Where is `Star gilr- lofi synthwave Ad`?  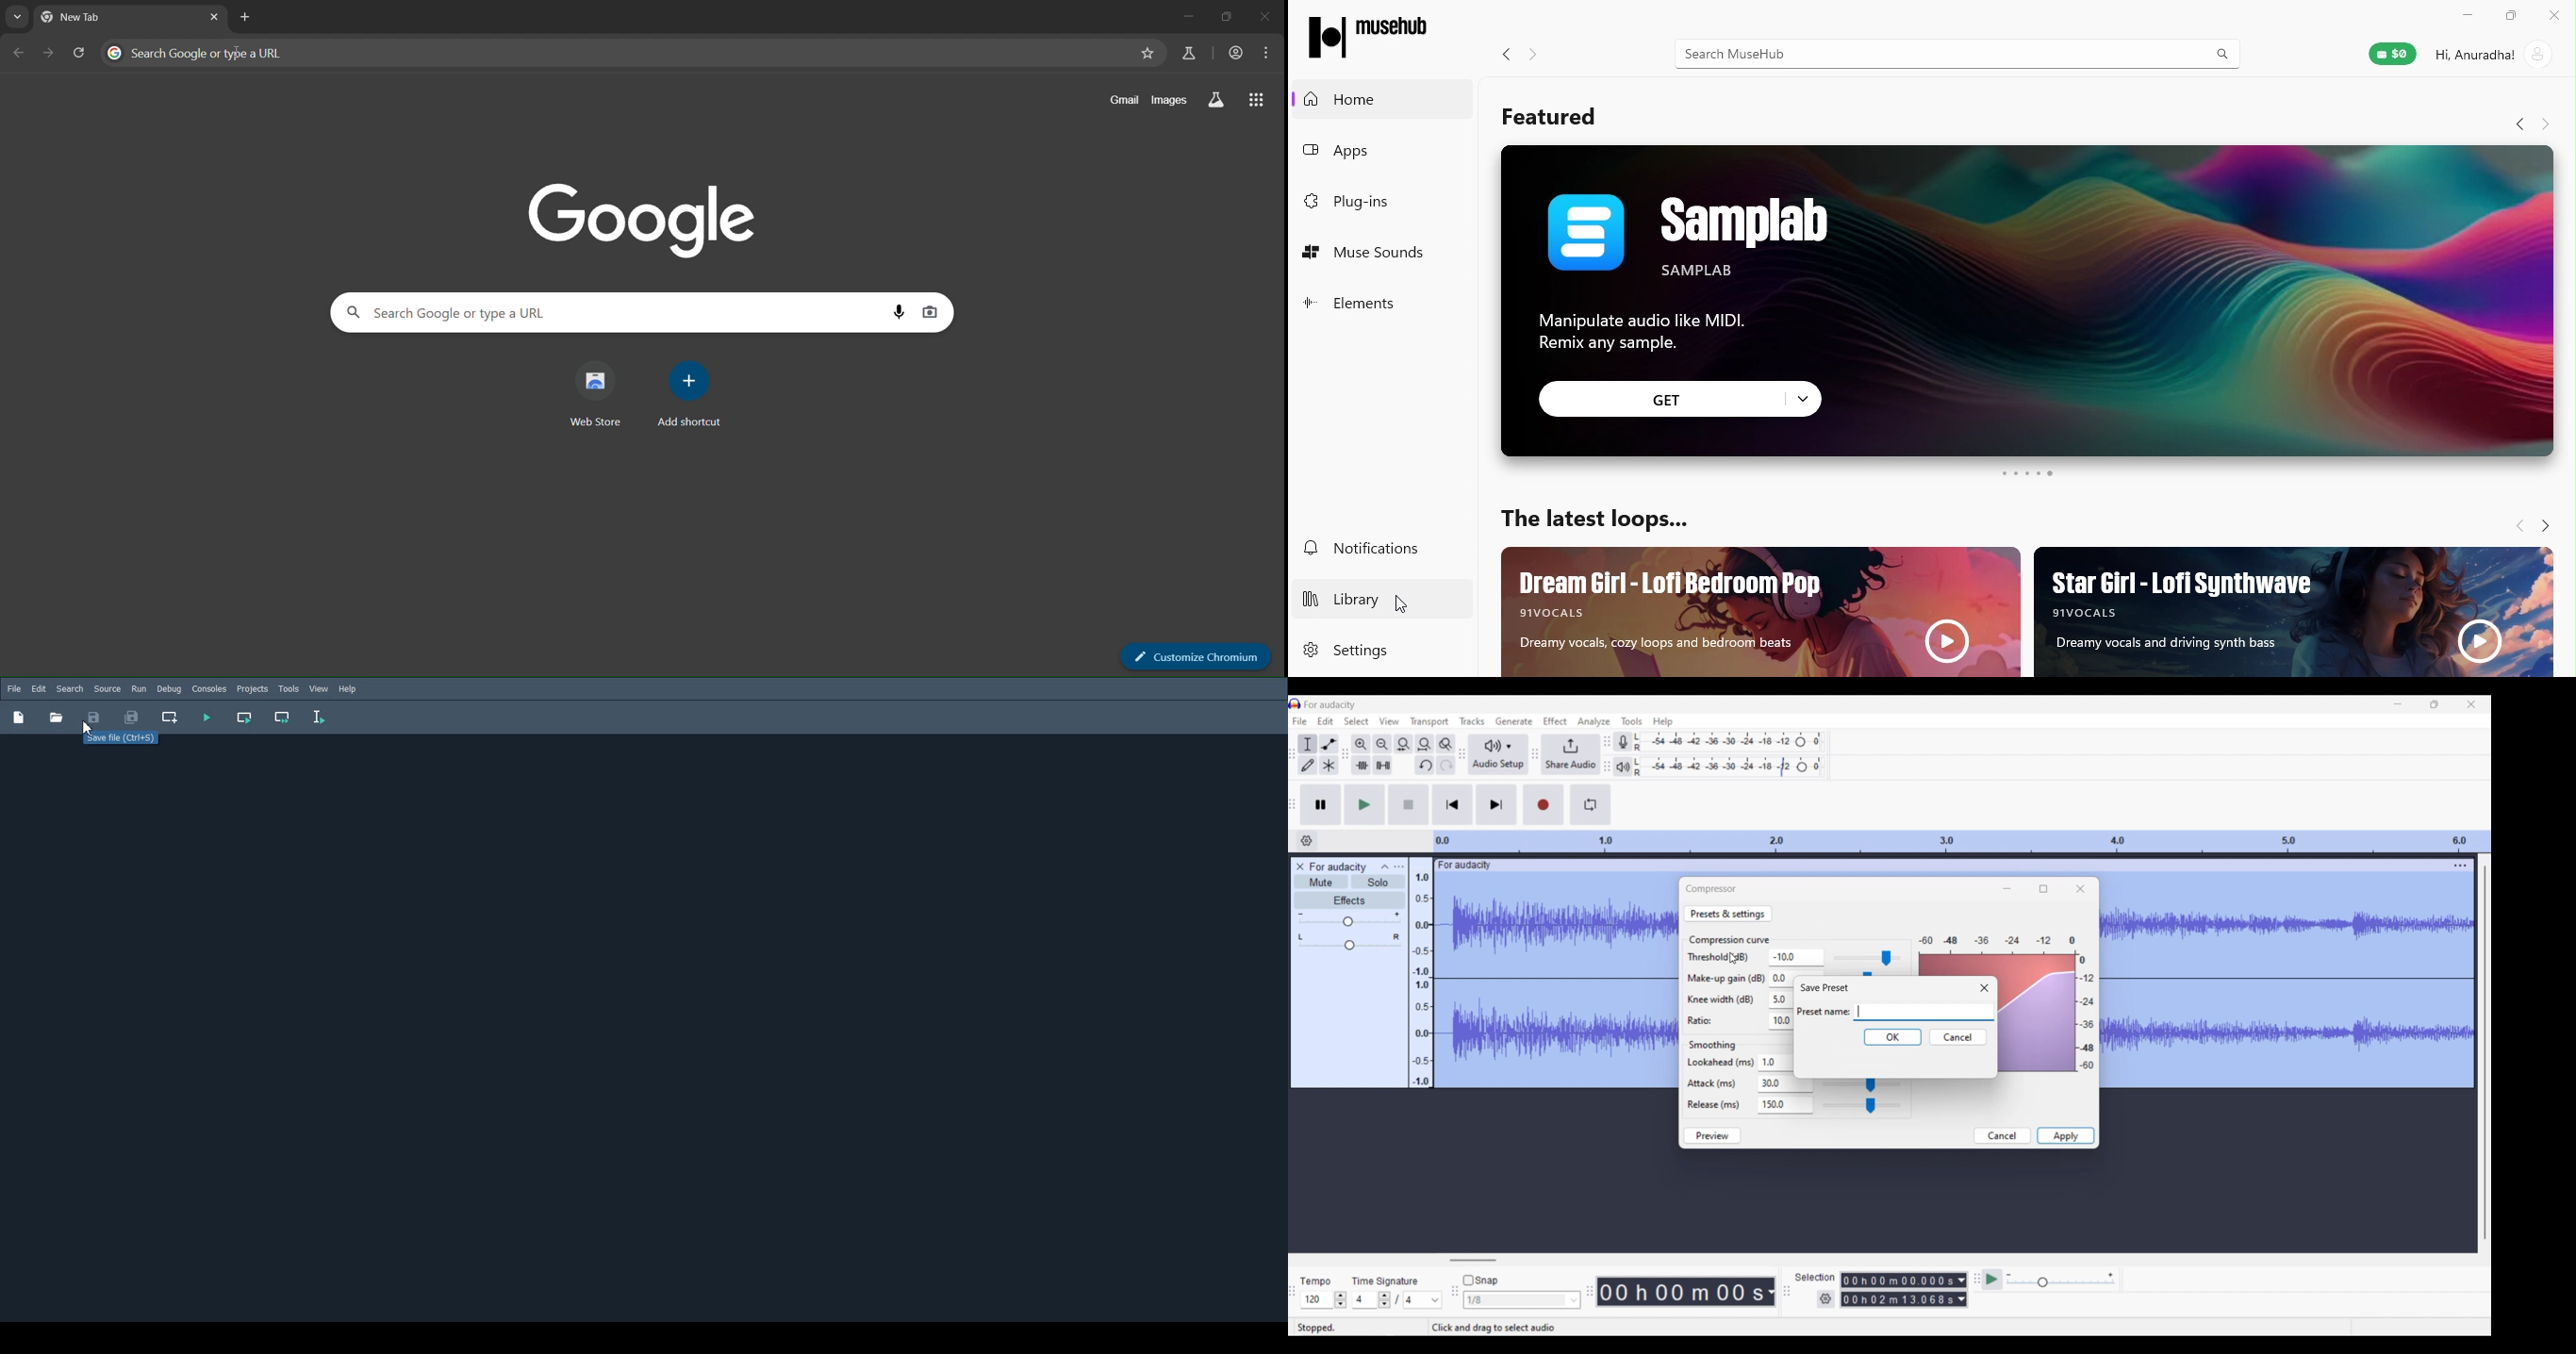 Star gilr- lofi synthwave Ad is located at coordinates (2301, 613).